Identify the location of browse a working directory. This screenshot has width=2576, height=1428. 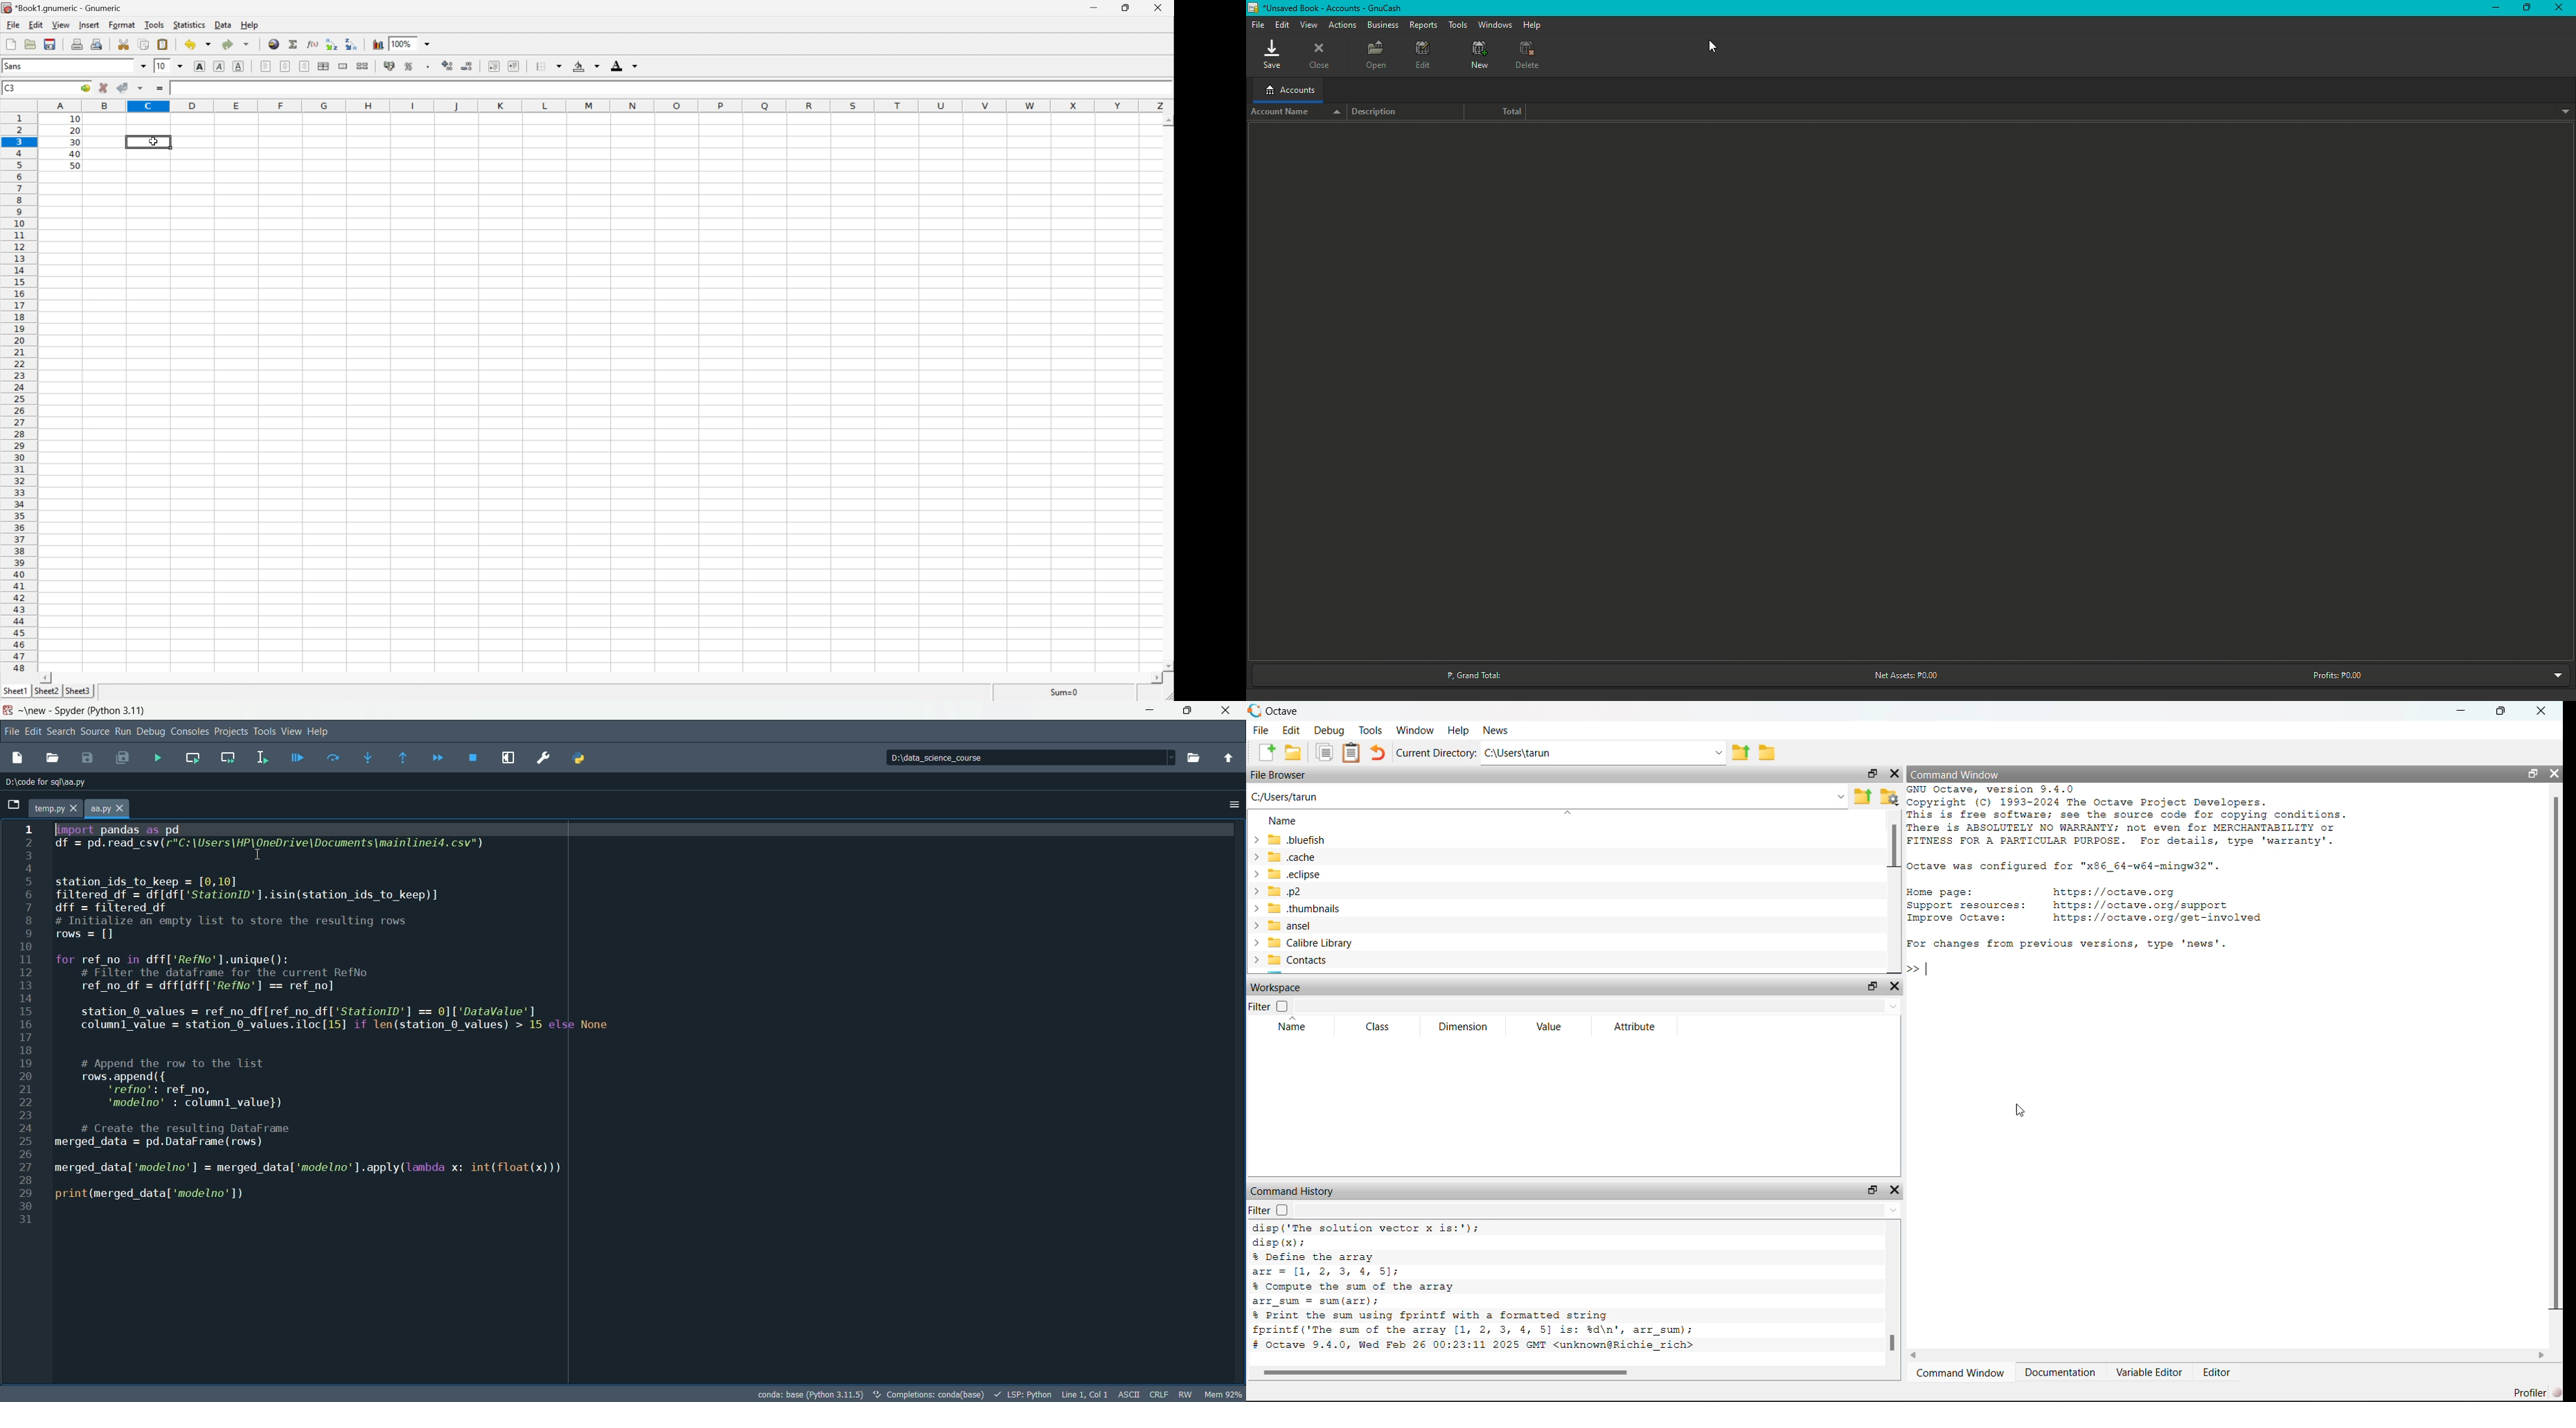
(1192, 757).